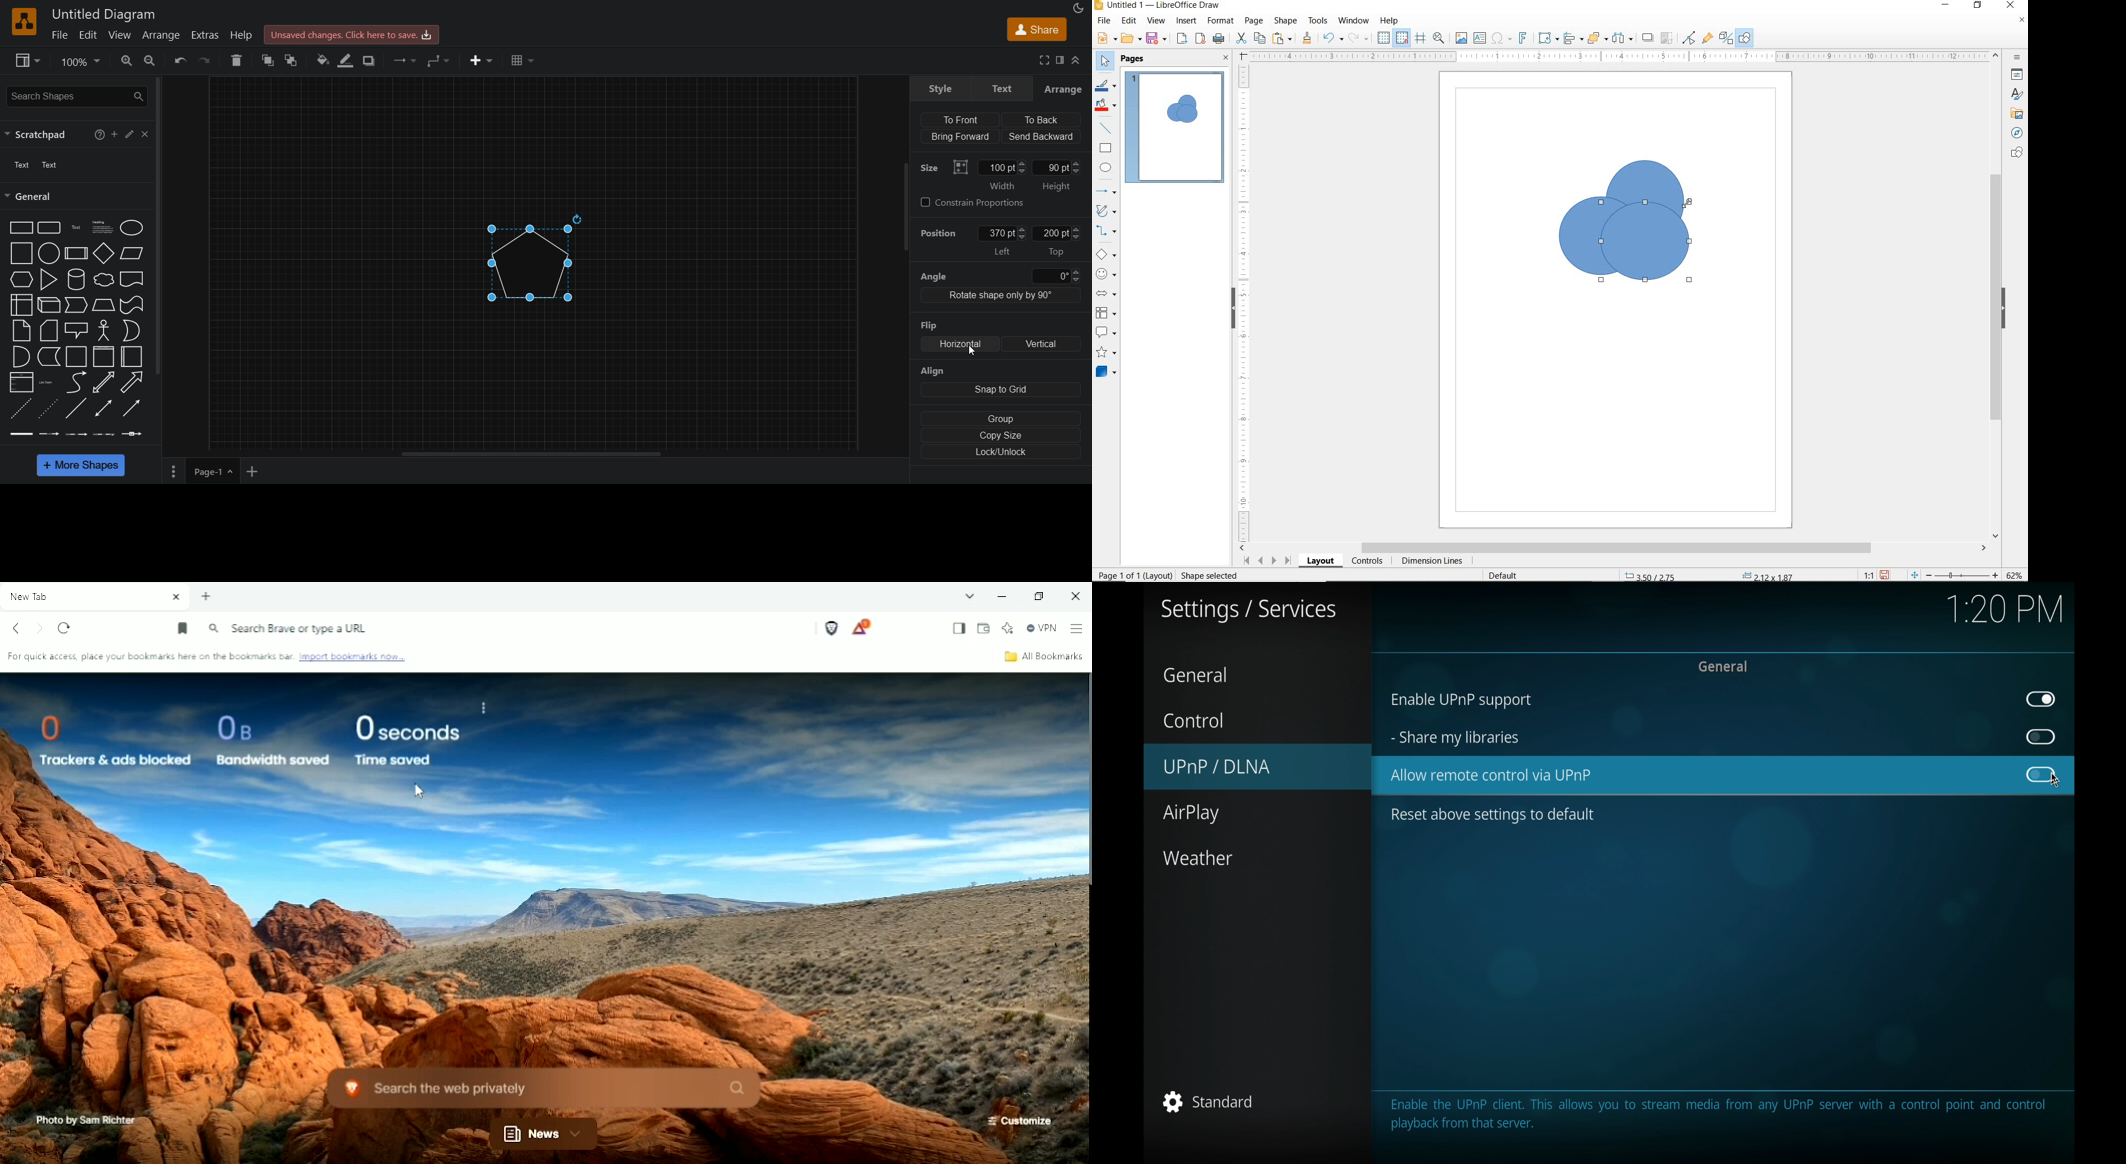 Image resolution: width=2128 pixels, height=1176 pixels. I want to click on SHADOW, so click(1648, 39).